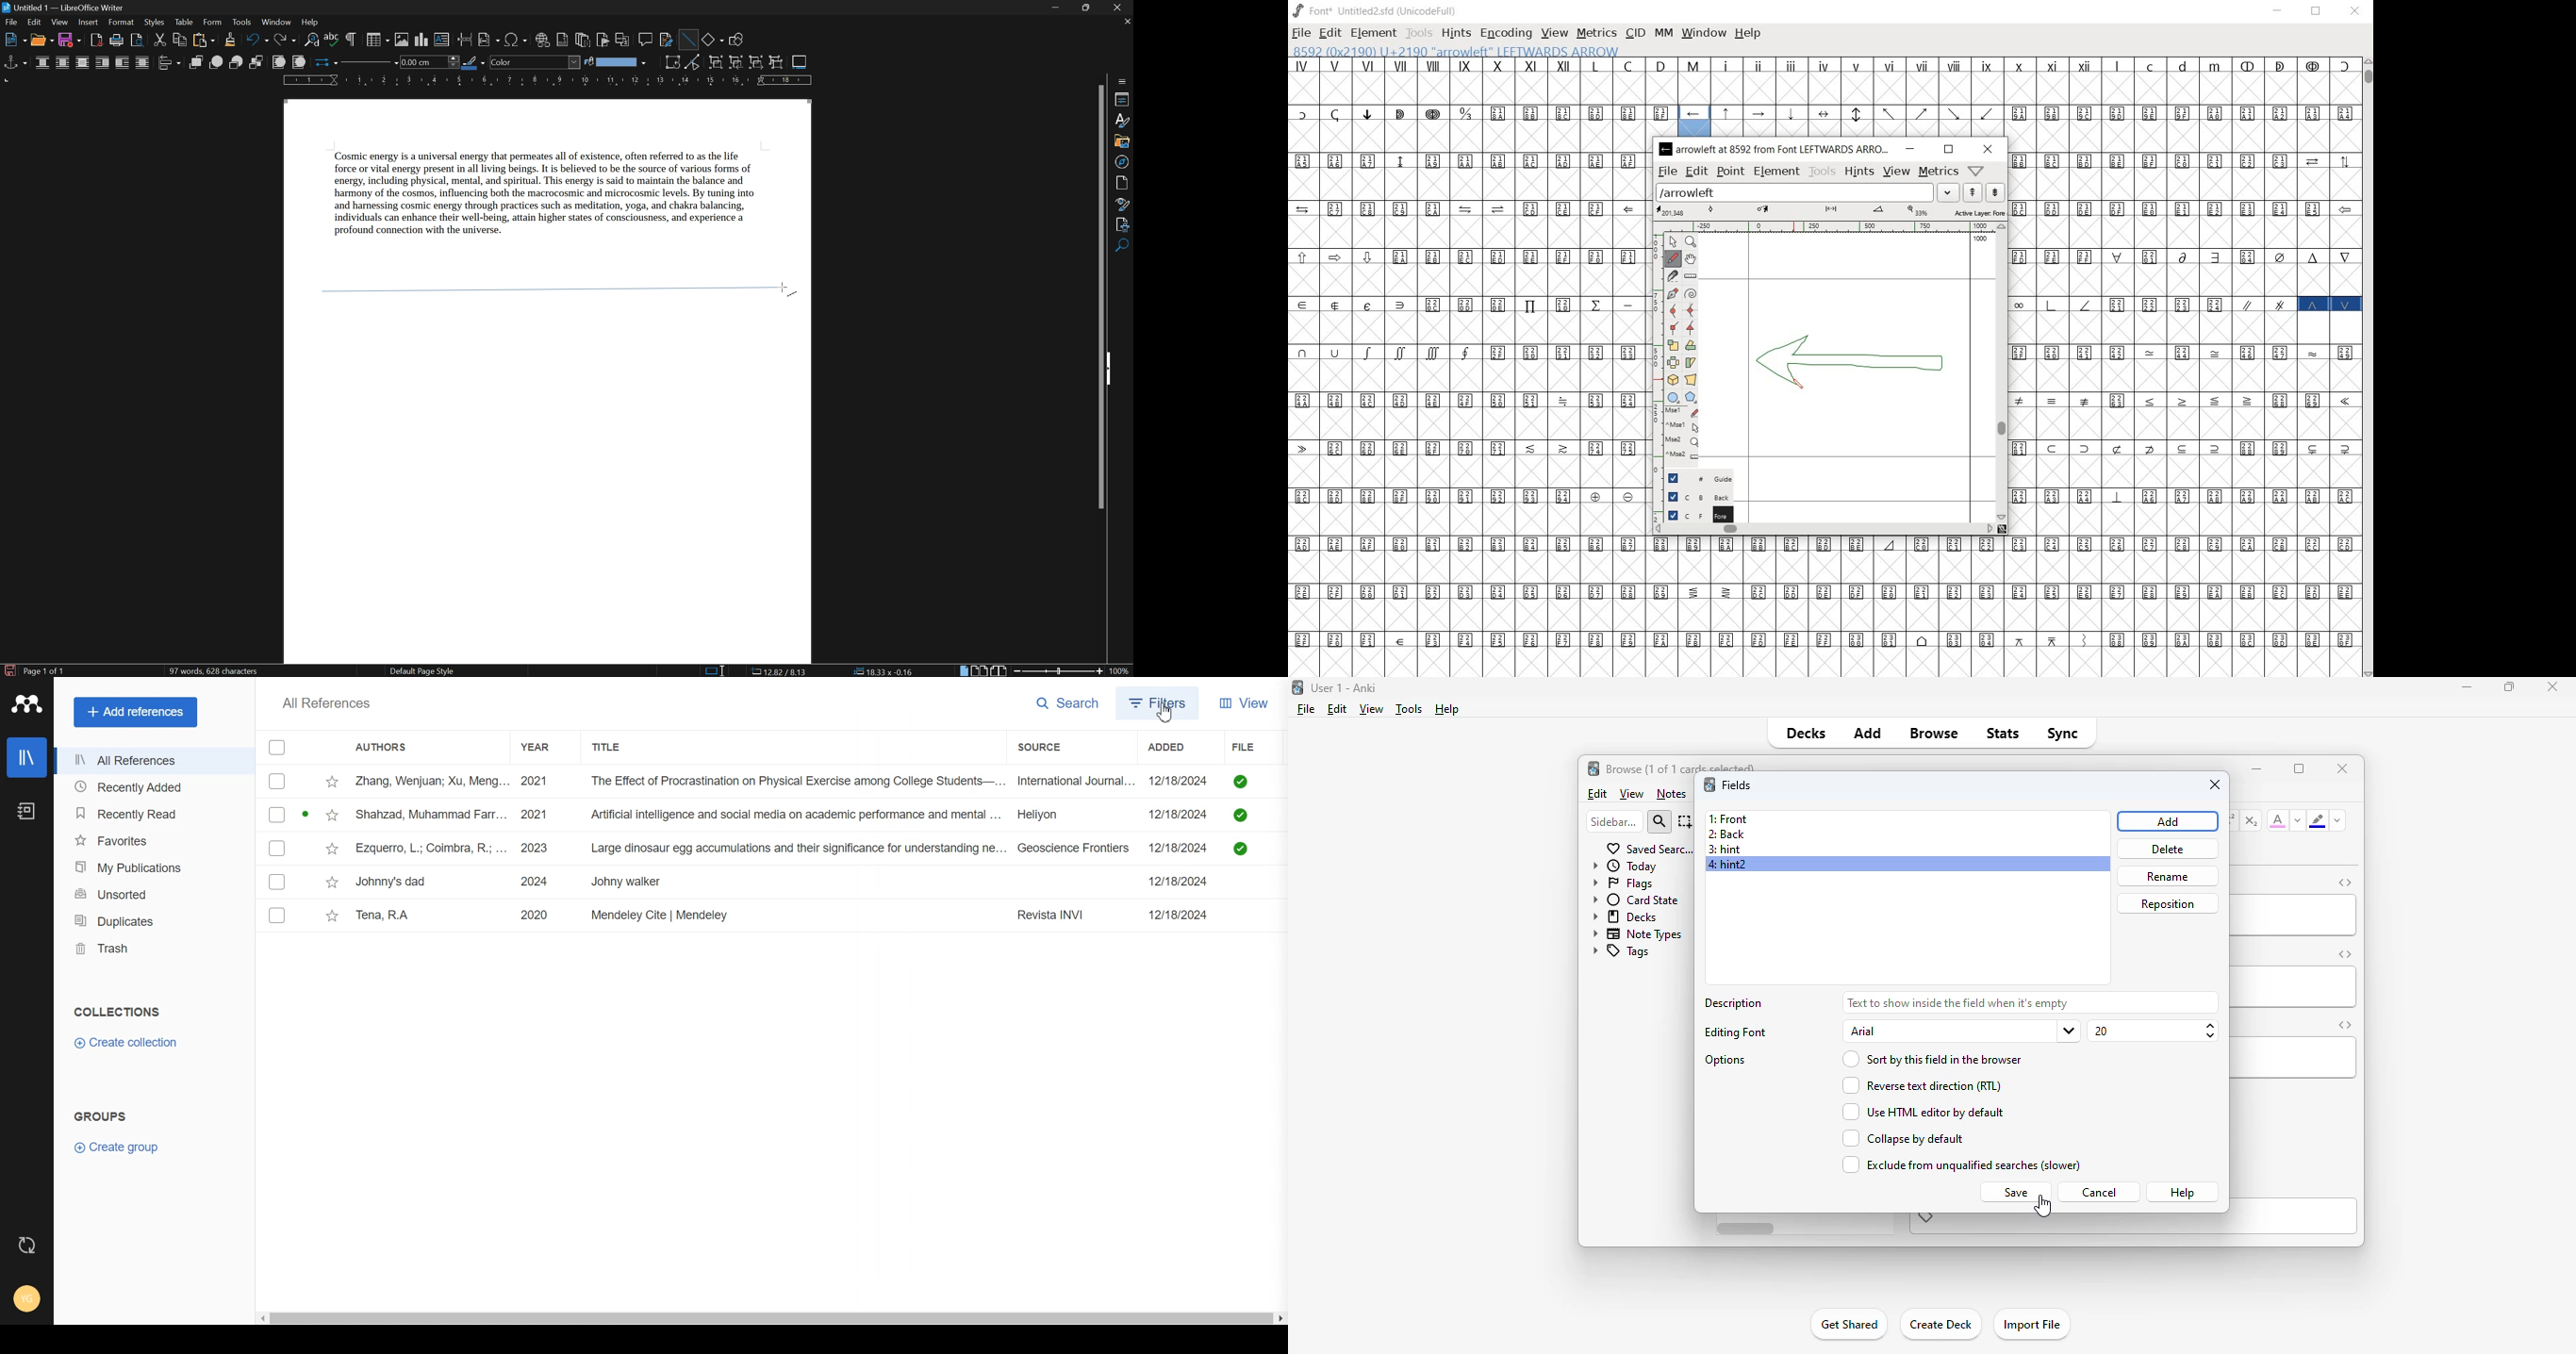 This screenshot has width=2576, height=1372. Describe the element at coordinates (1694, 515) in the screenshot. I see `foreground layer` at that location.